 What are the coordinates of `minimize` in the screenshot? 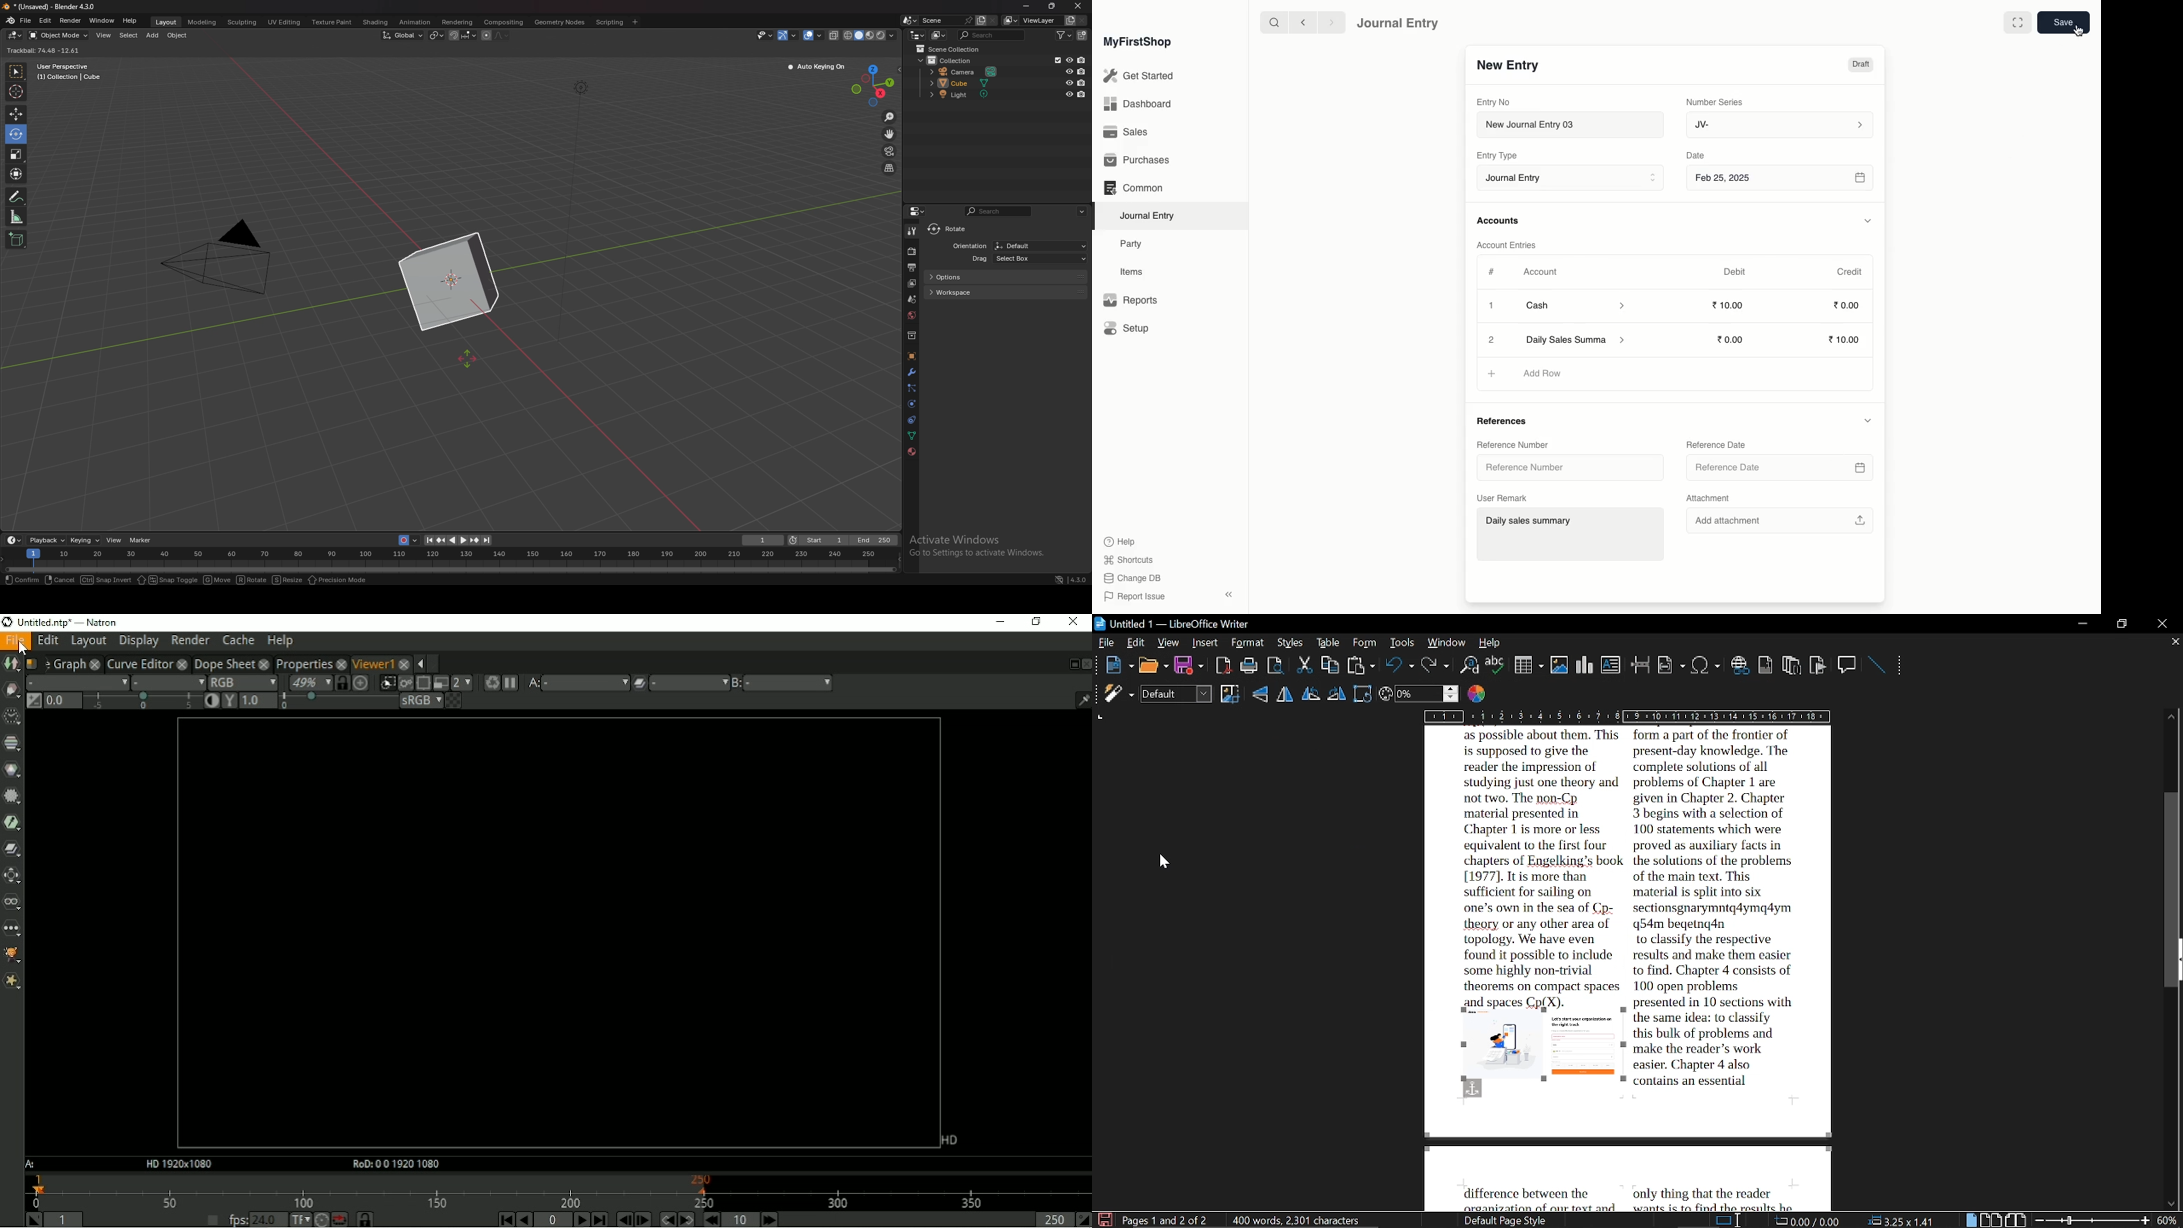 It's located at (1026, 5).